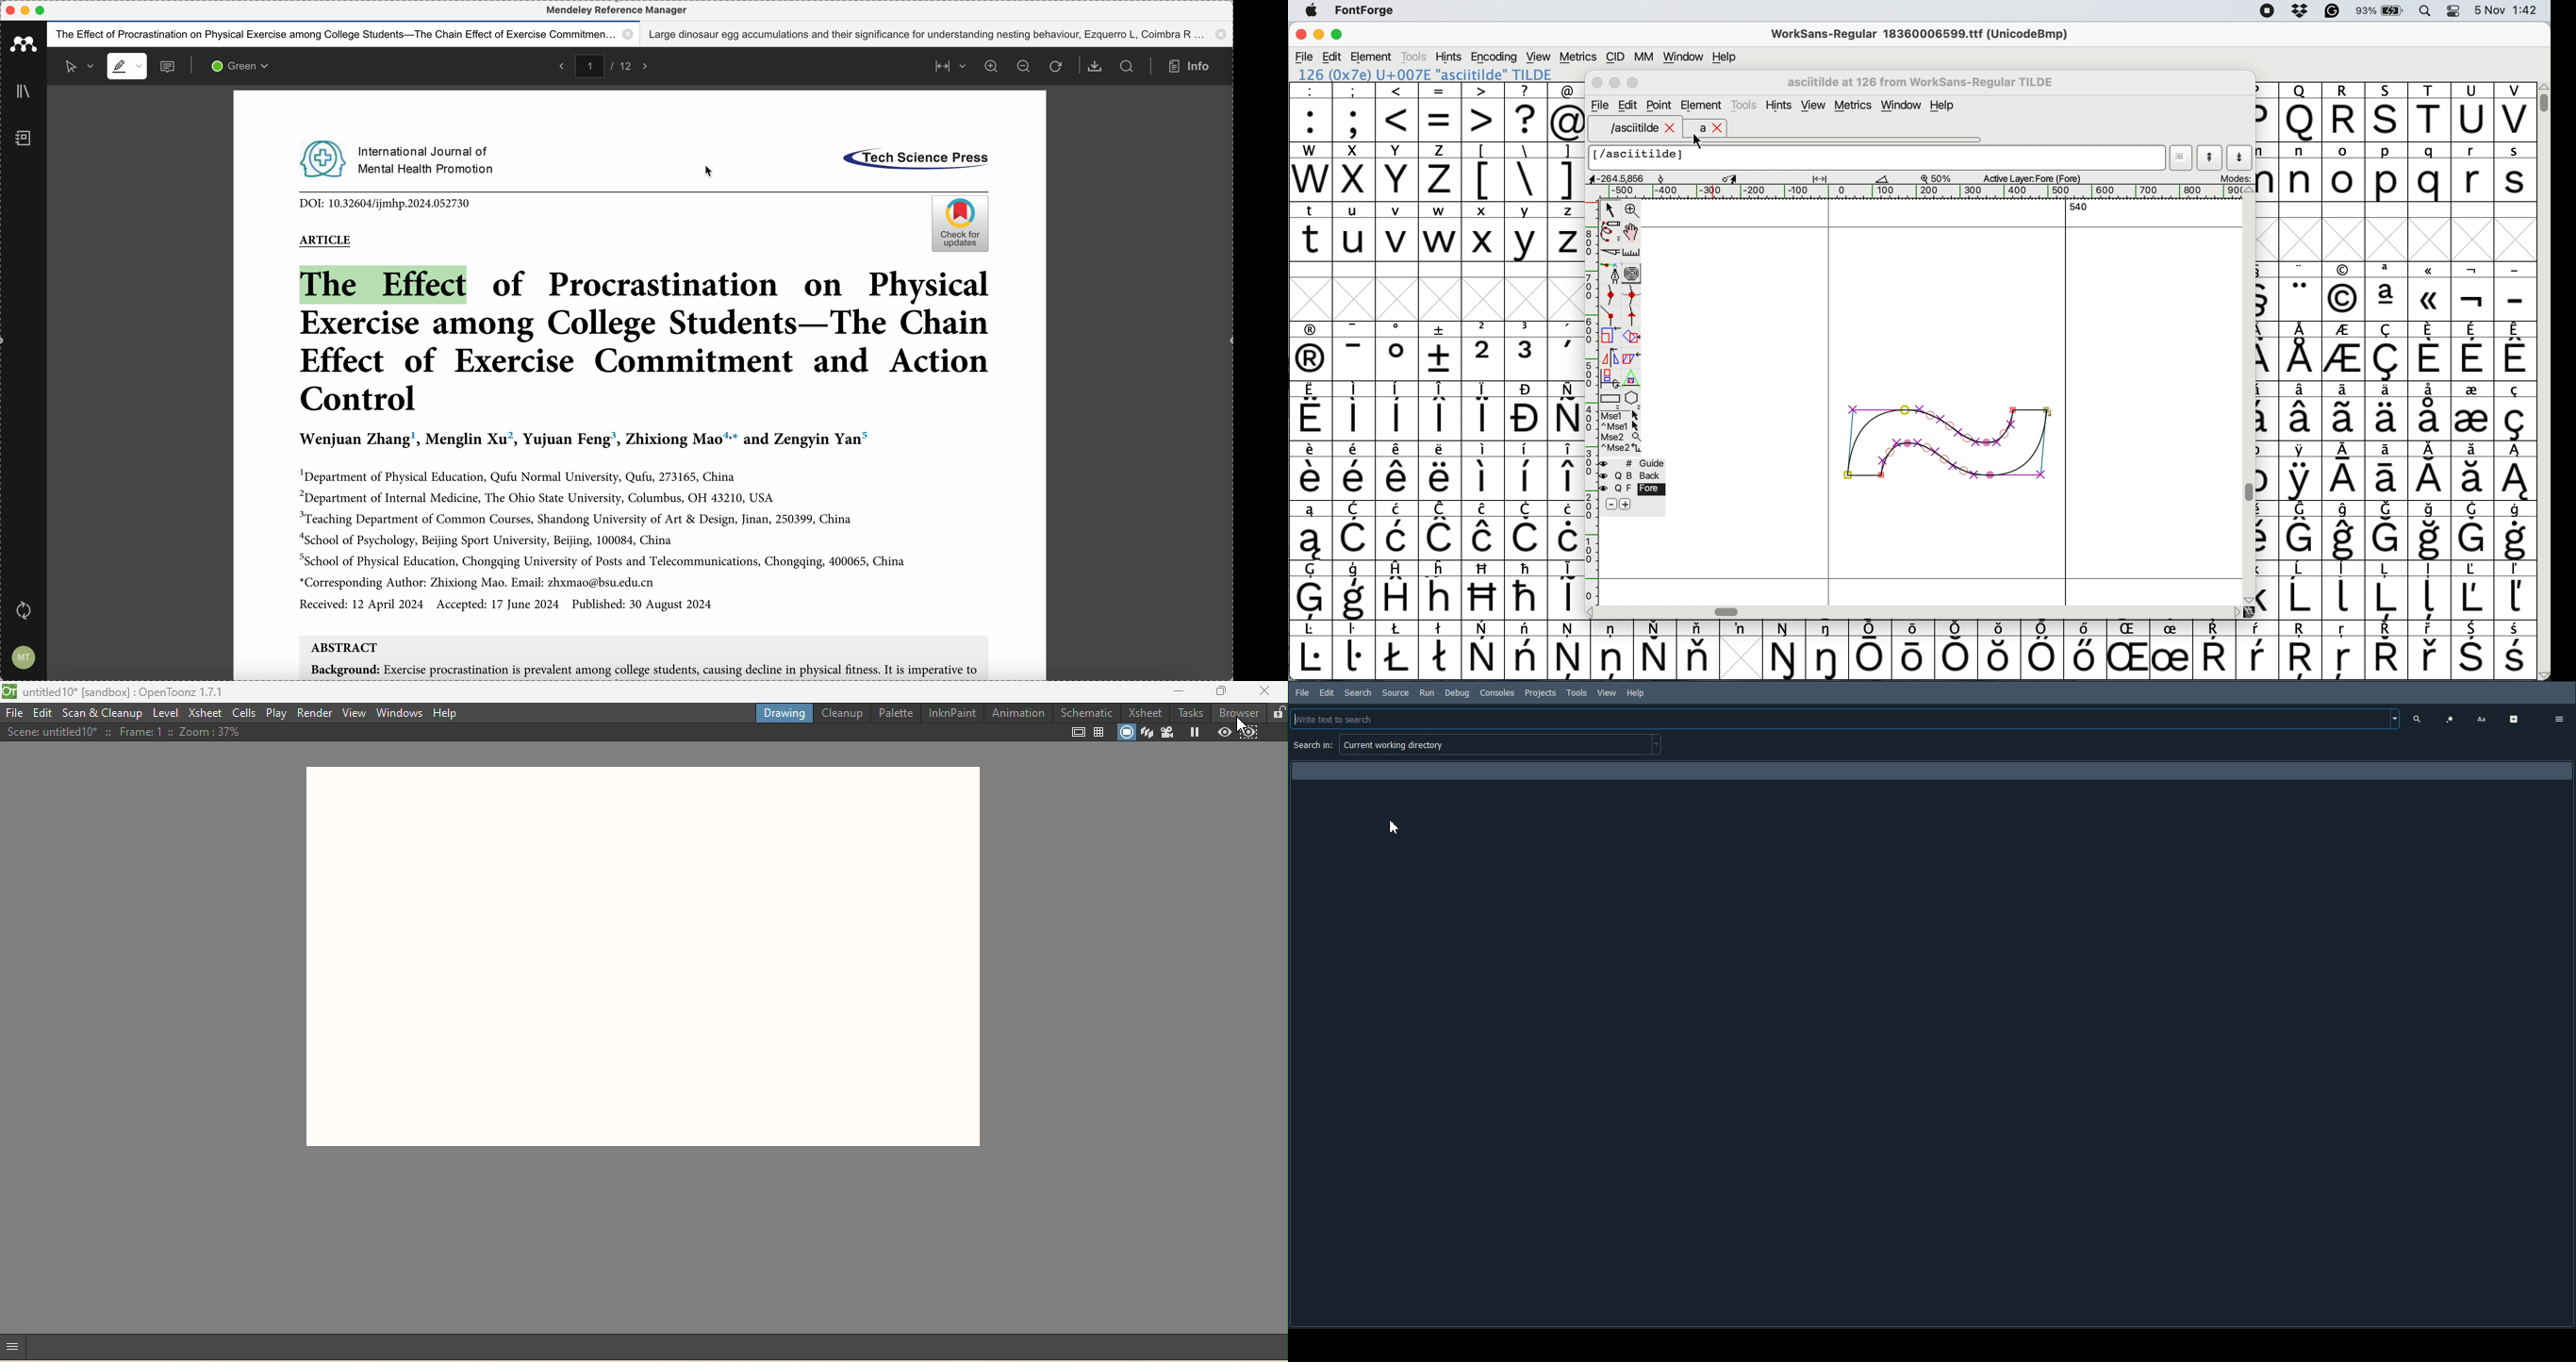  Describe the element at coordinates (1099, 732) in the screenshot. I see `field guide` at that location.